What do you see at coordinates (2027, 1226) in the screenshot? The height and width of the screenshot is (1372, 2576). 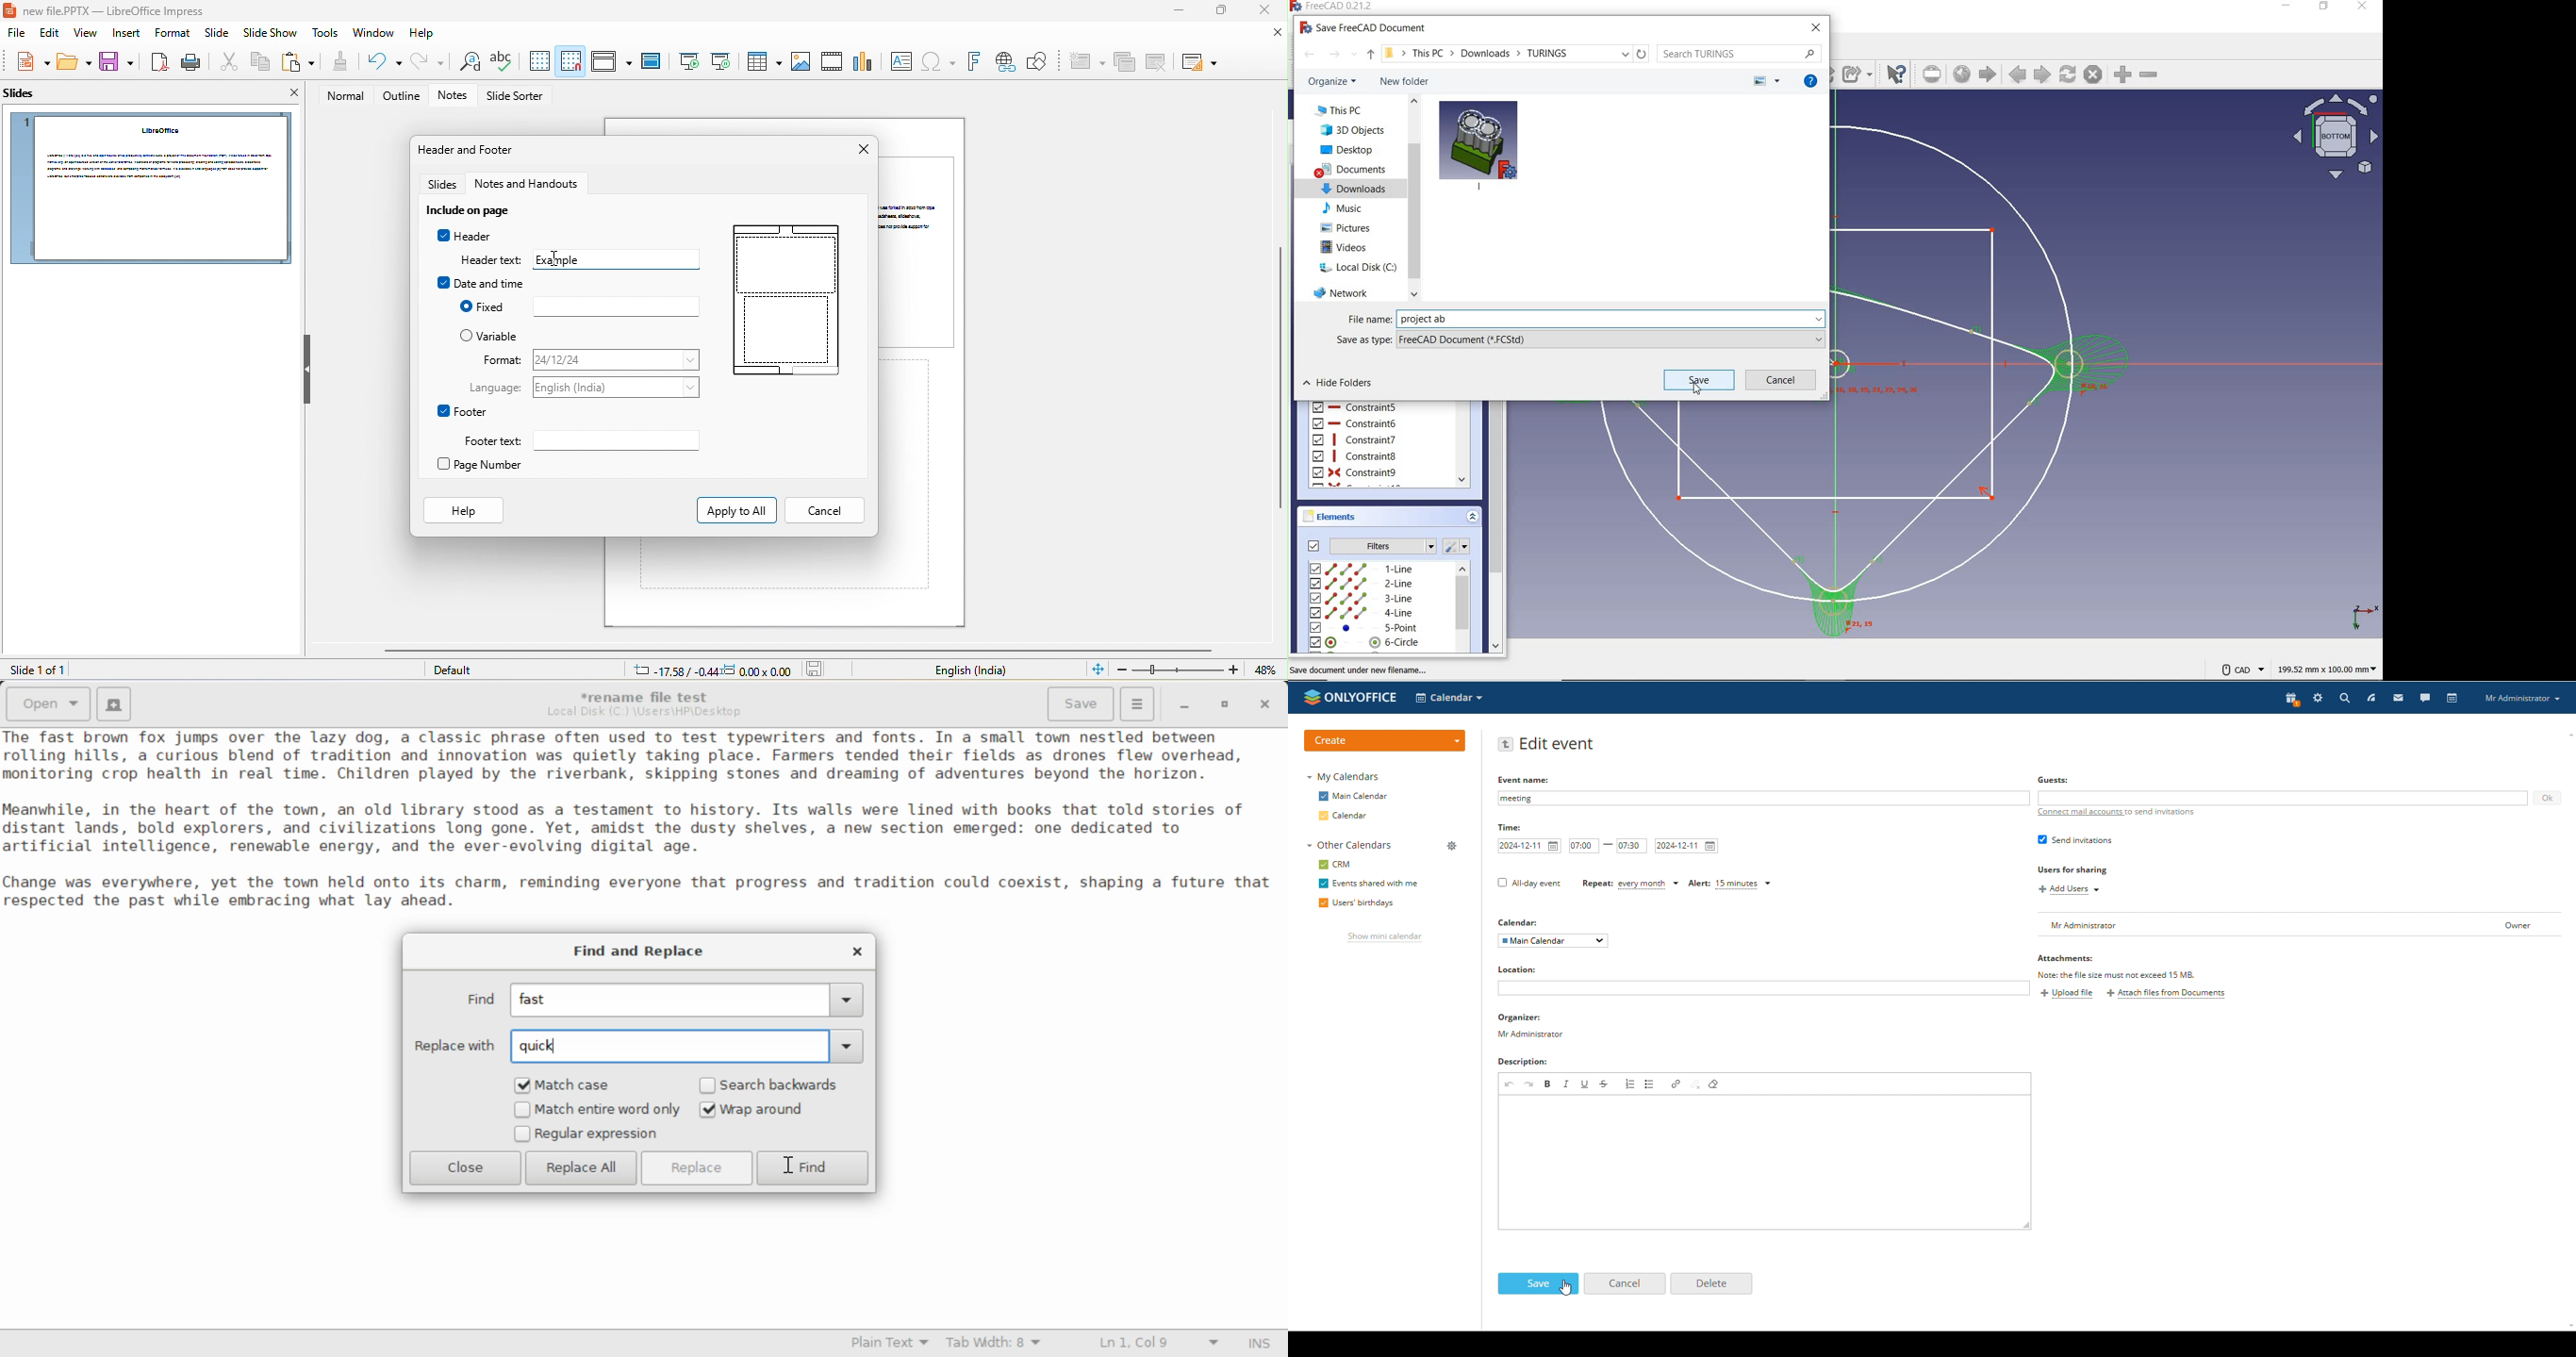 I see `resize` at bounding box center [2027, 1226].